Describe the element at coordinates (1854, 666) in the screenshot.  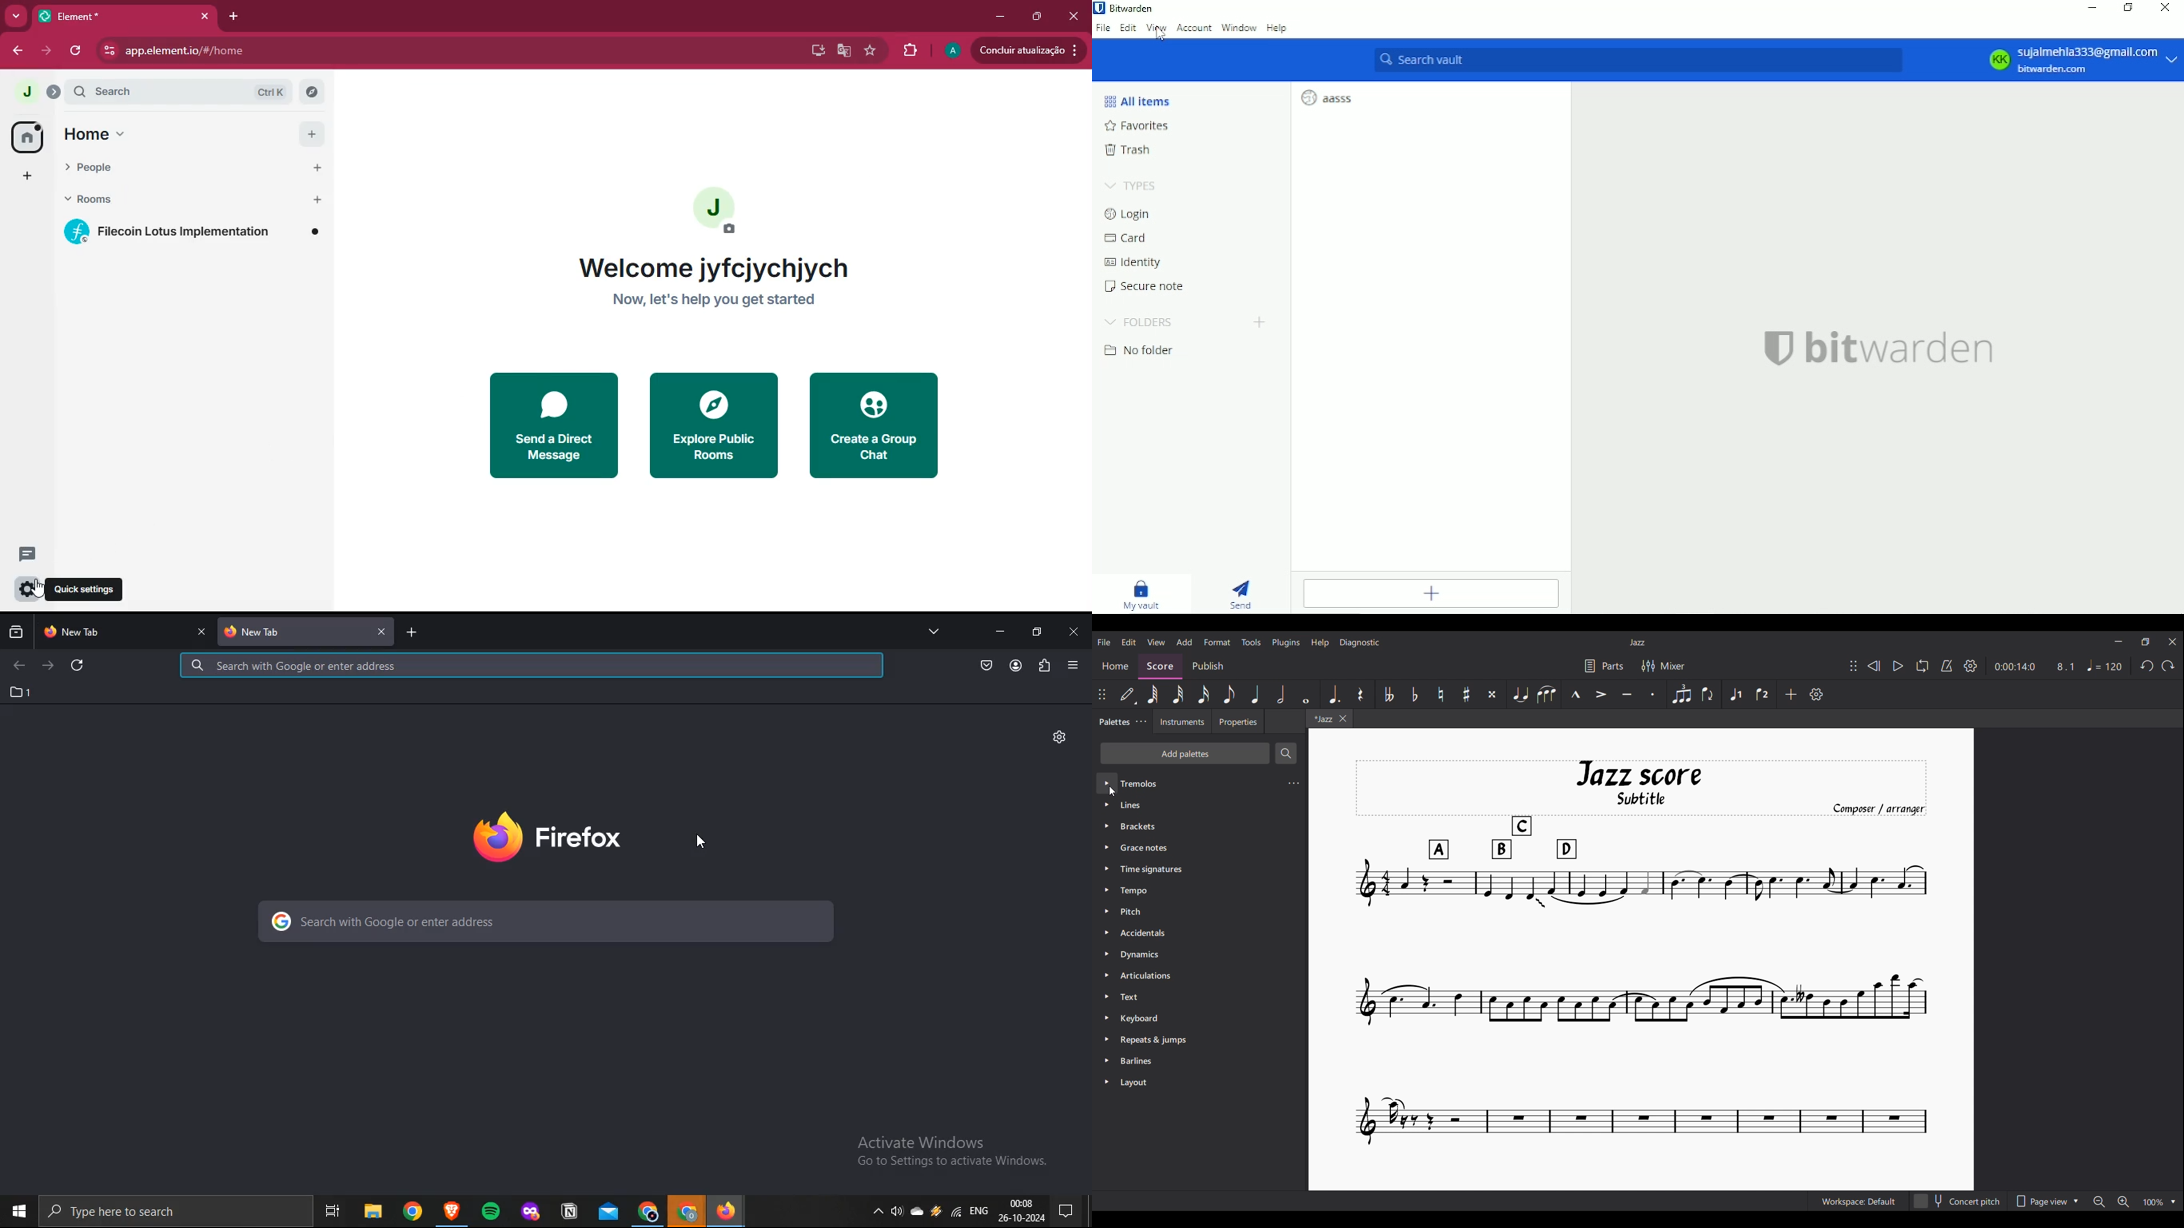
I see `Change position` at that location.